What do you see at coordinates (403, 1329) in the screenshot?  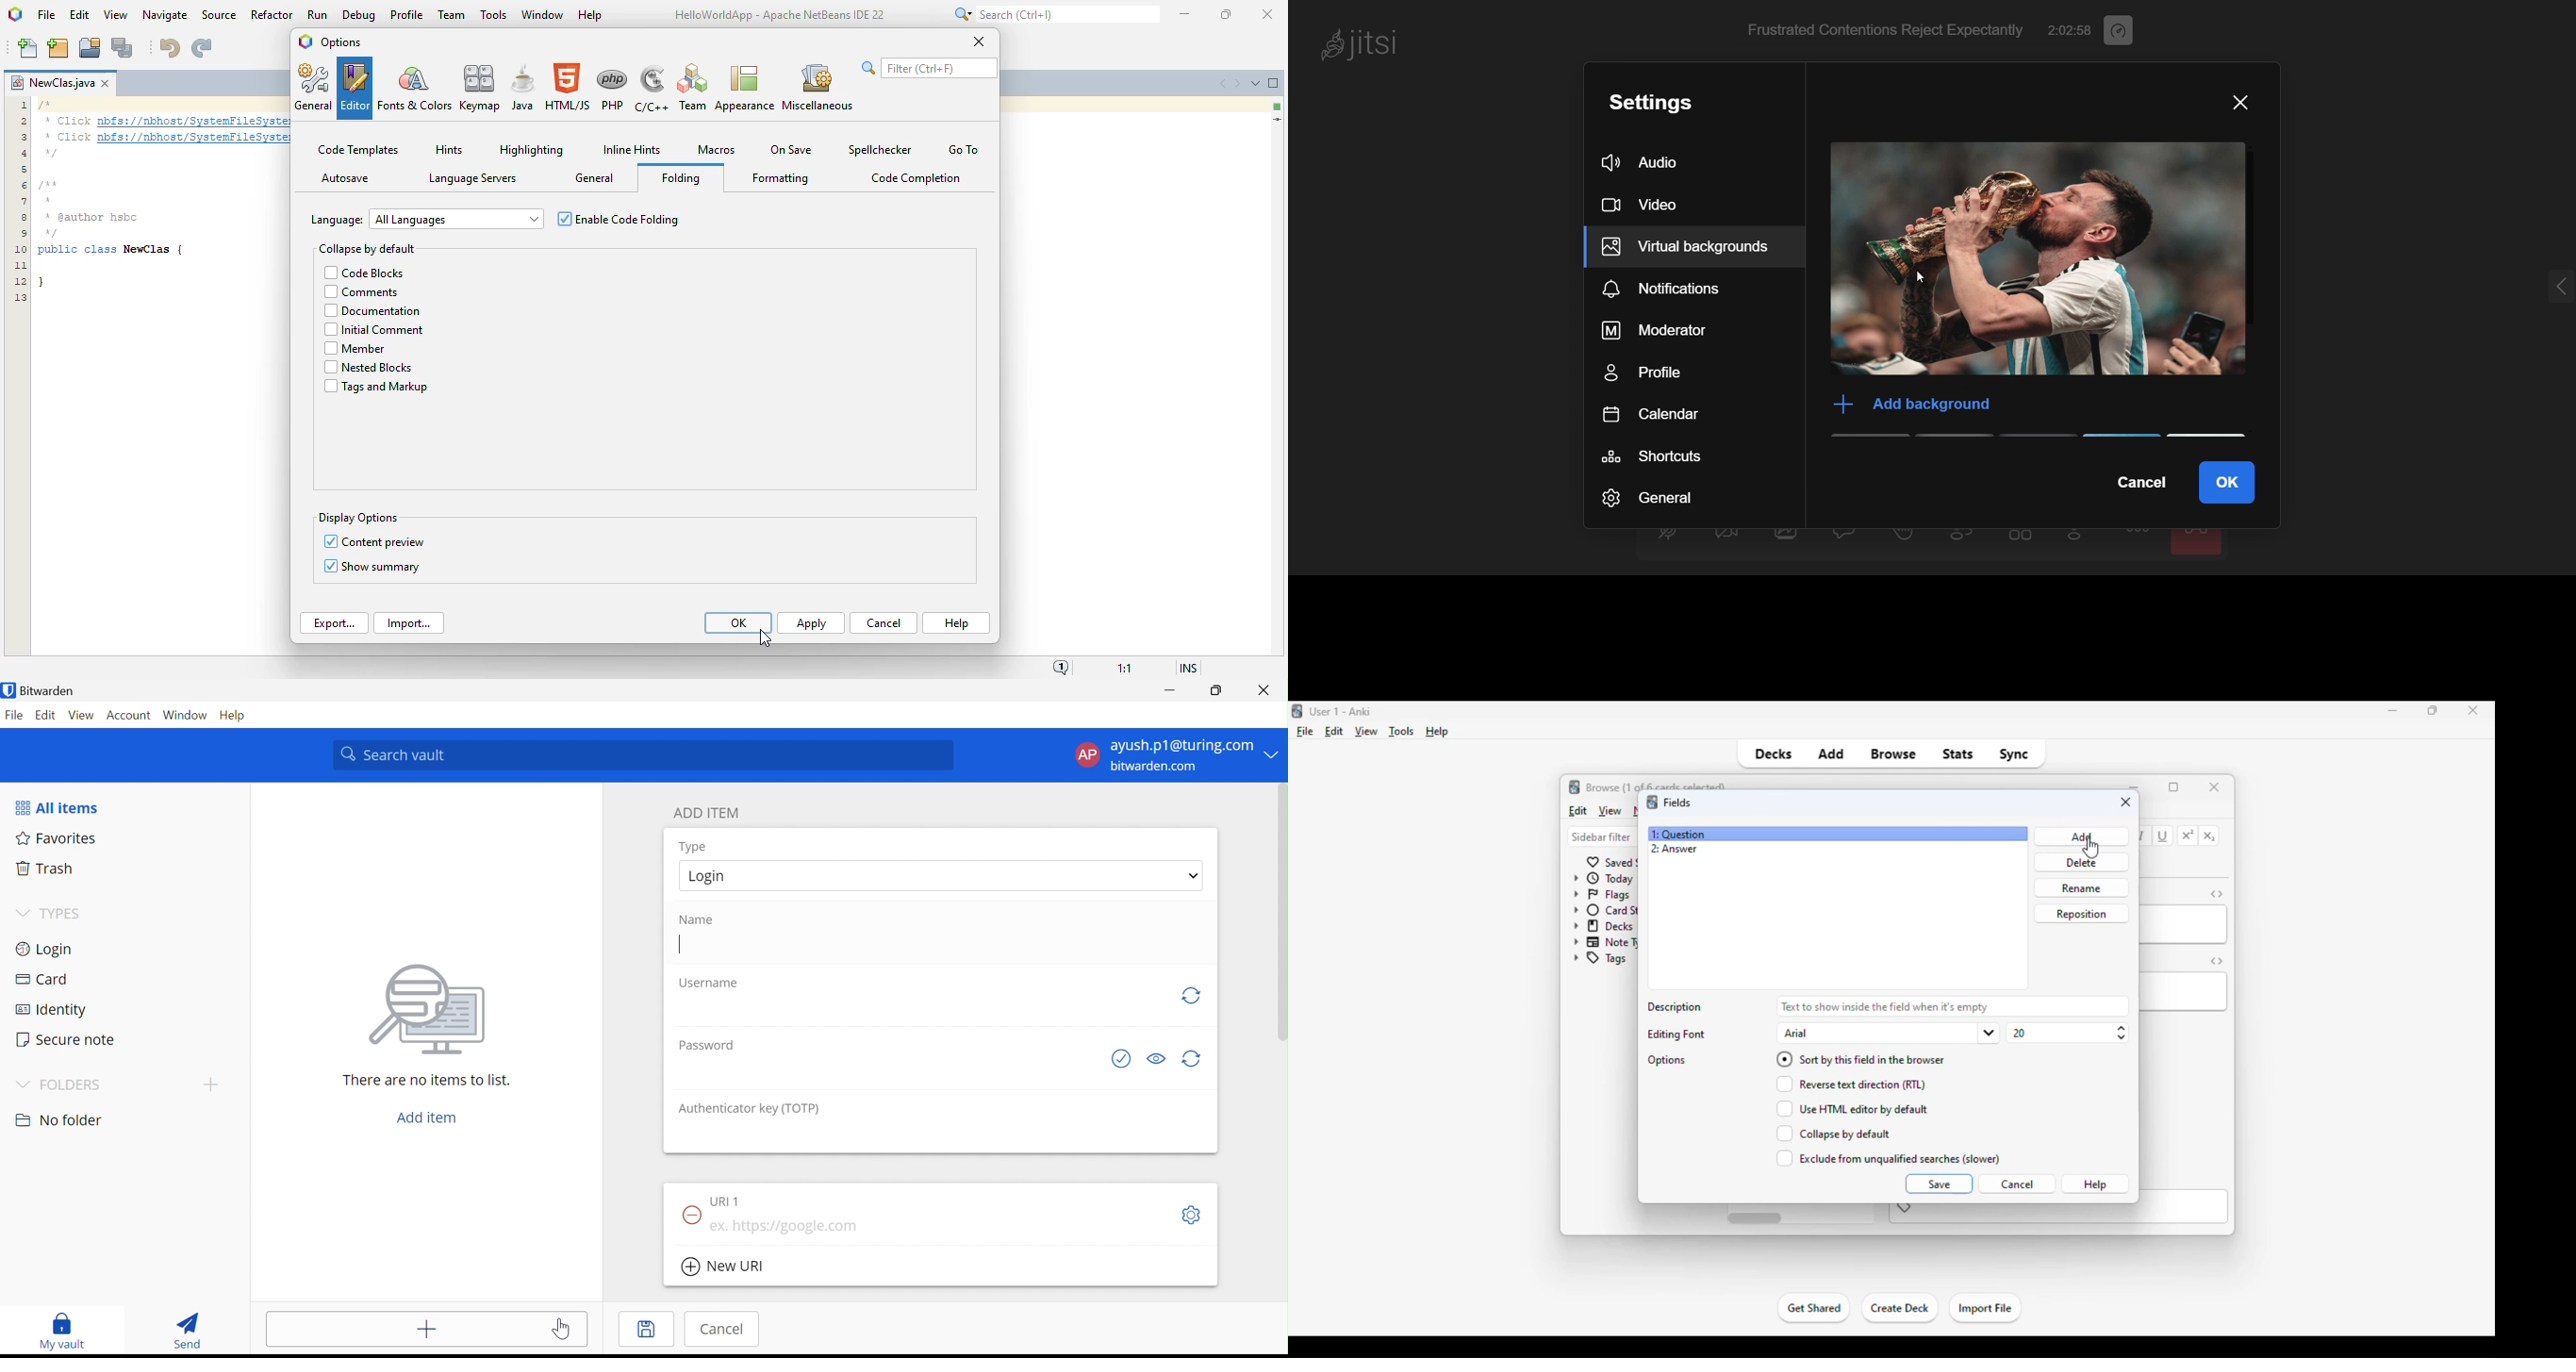 I see `Add item` at bounding box center [403, 1329].